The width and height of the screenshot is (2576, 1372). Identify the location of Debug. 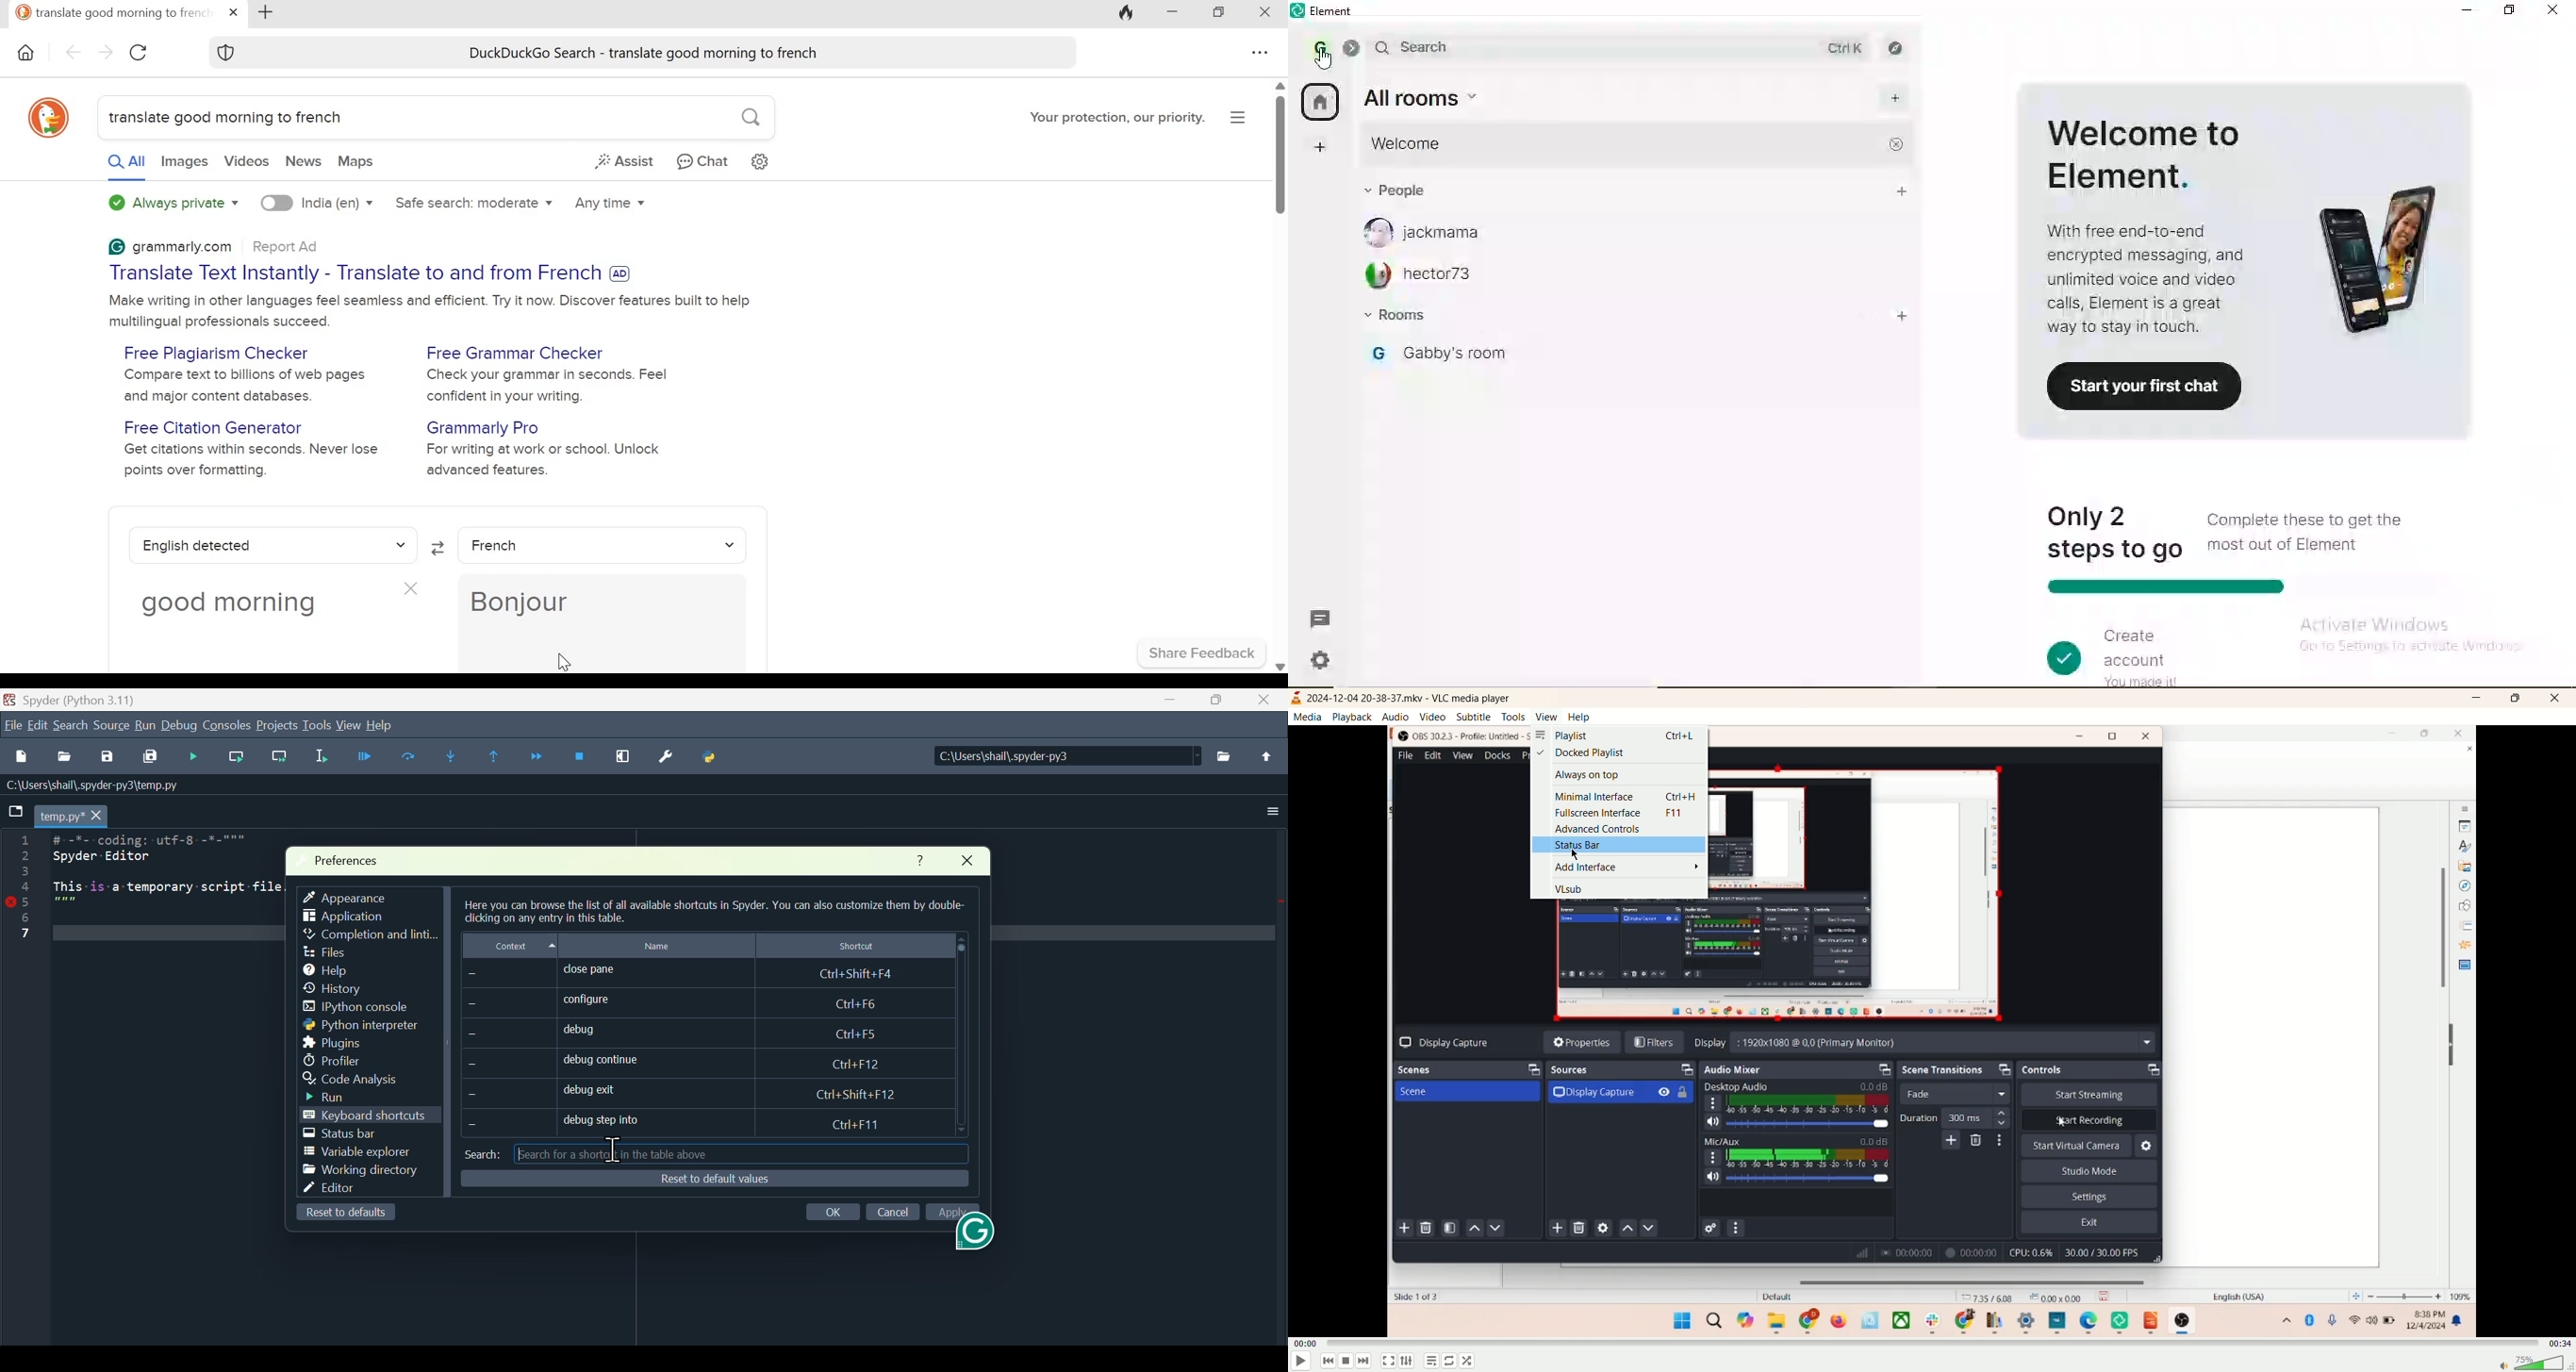
(367, 757).